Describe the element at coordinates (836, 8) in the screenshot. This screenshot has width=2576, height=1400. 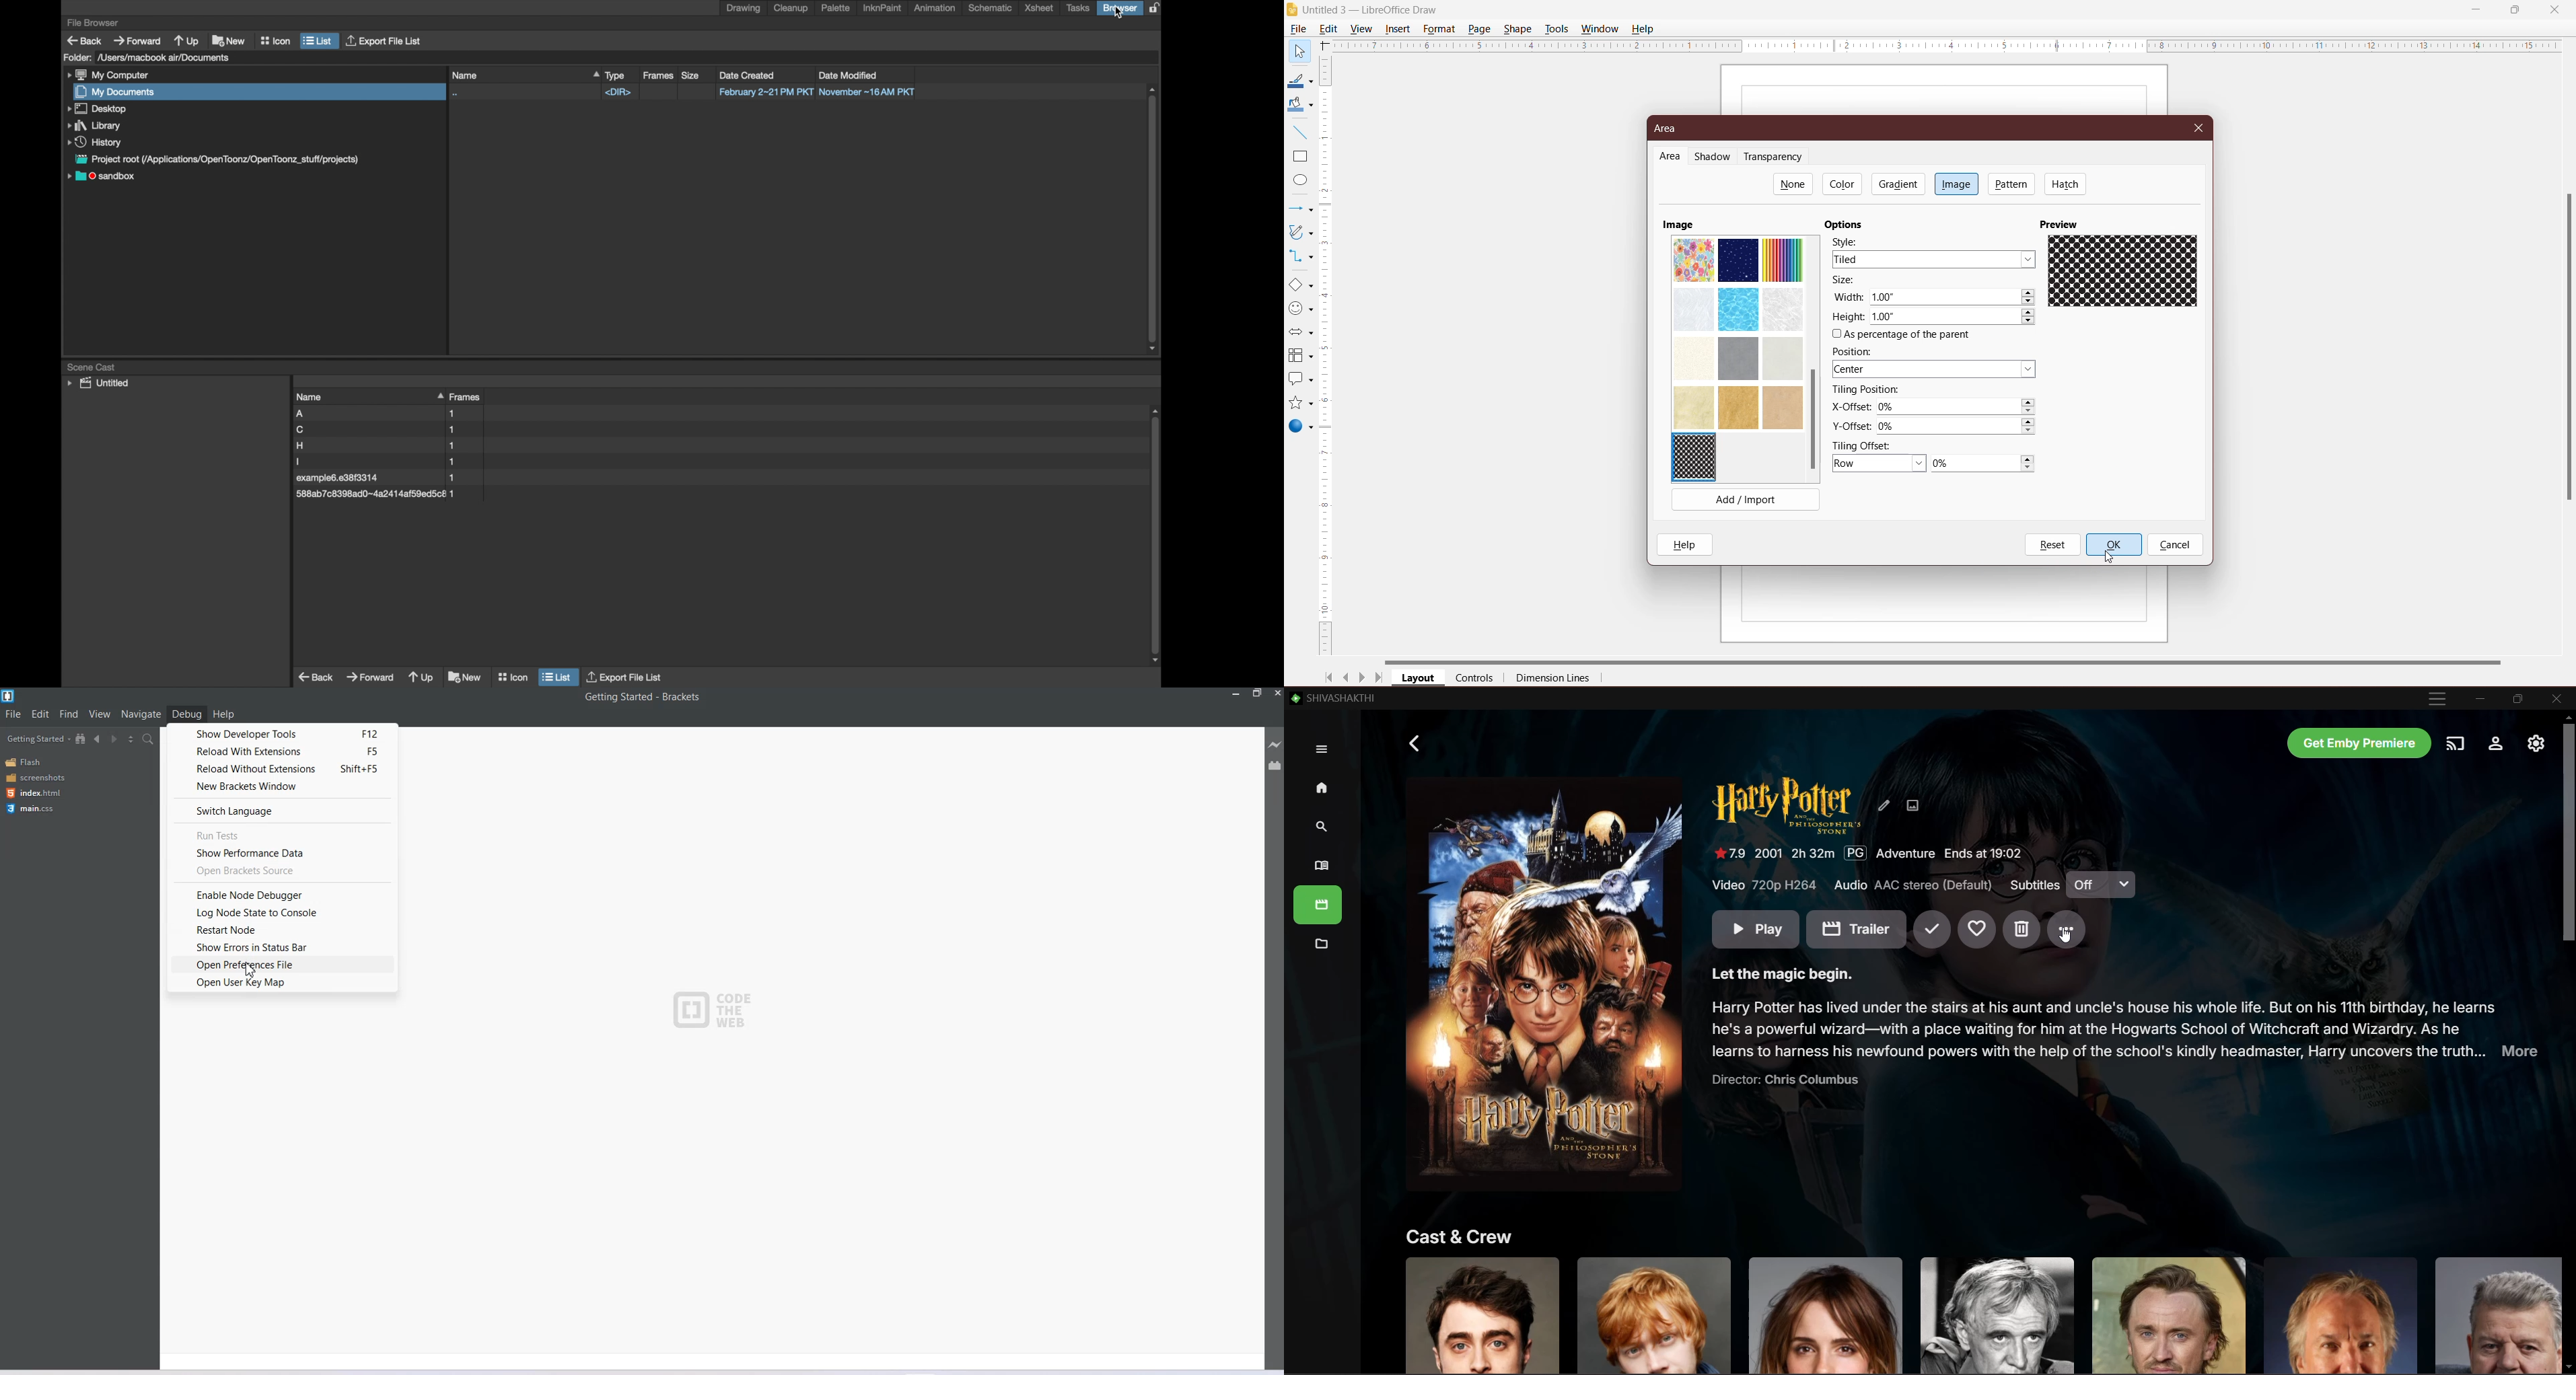
I see `palette` at that location.